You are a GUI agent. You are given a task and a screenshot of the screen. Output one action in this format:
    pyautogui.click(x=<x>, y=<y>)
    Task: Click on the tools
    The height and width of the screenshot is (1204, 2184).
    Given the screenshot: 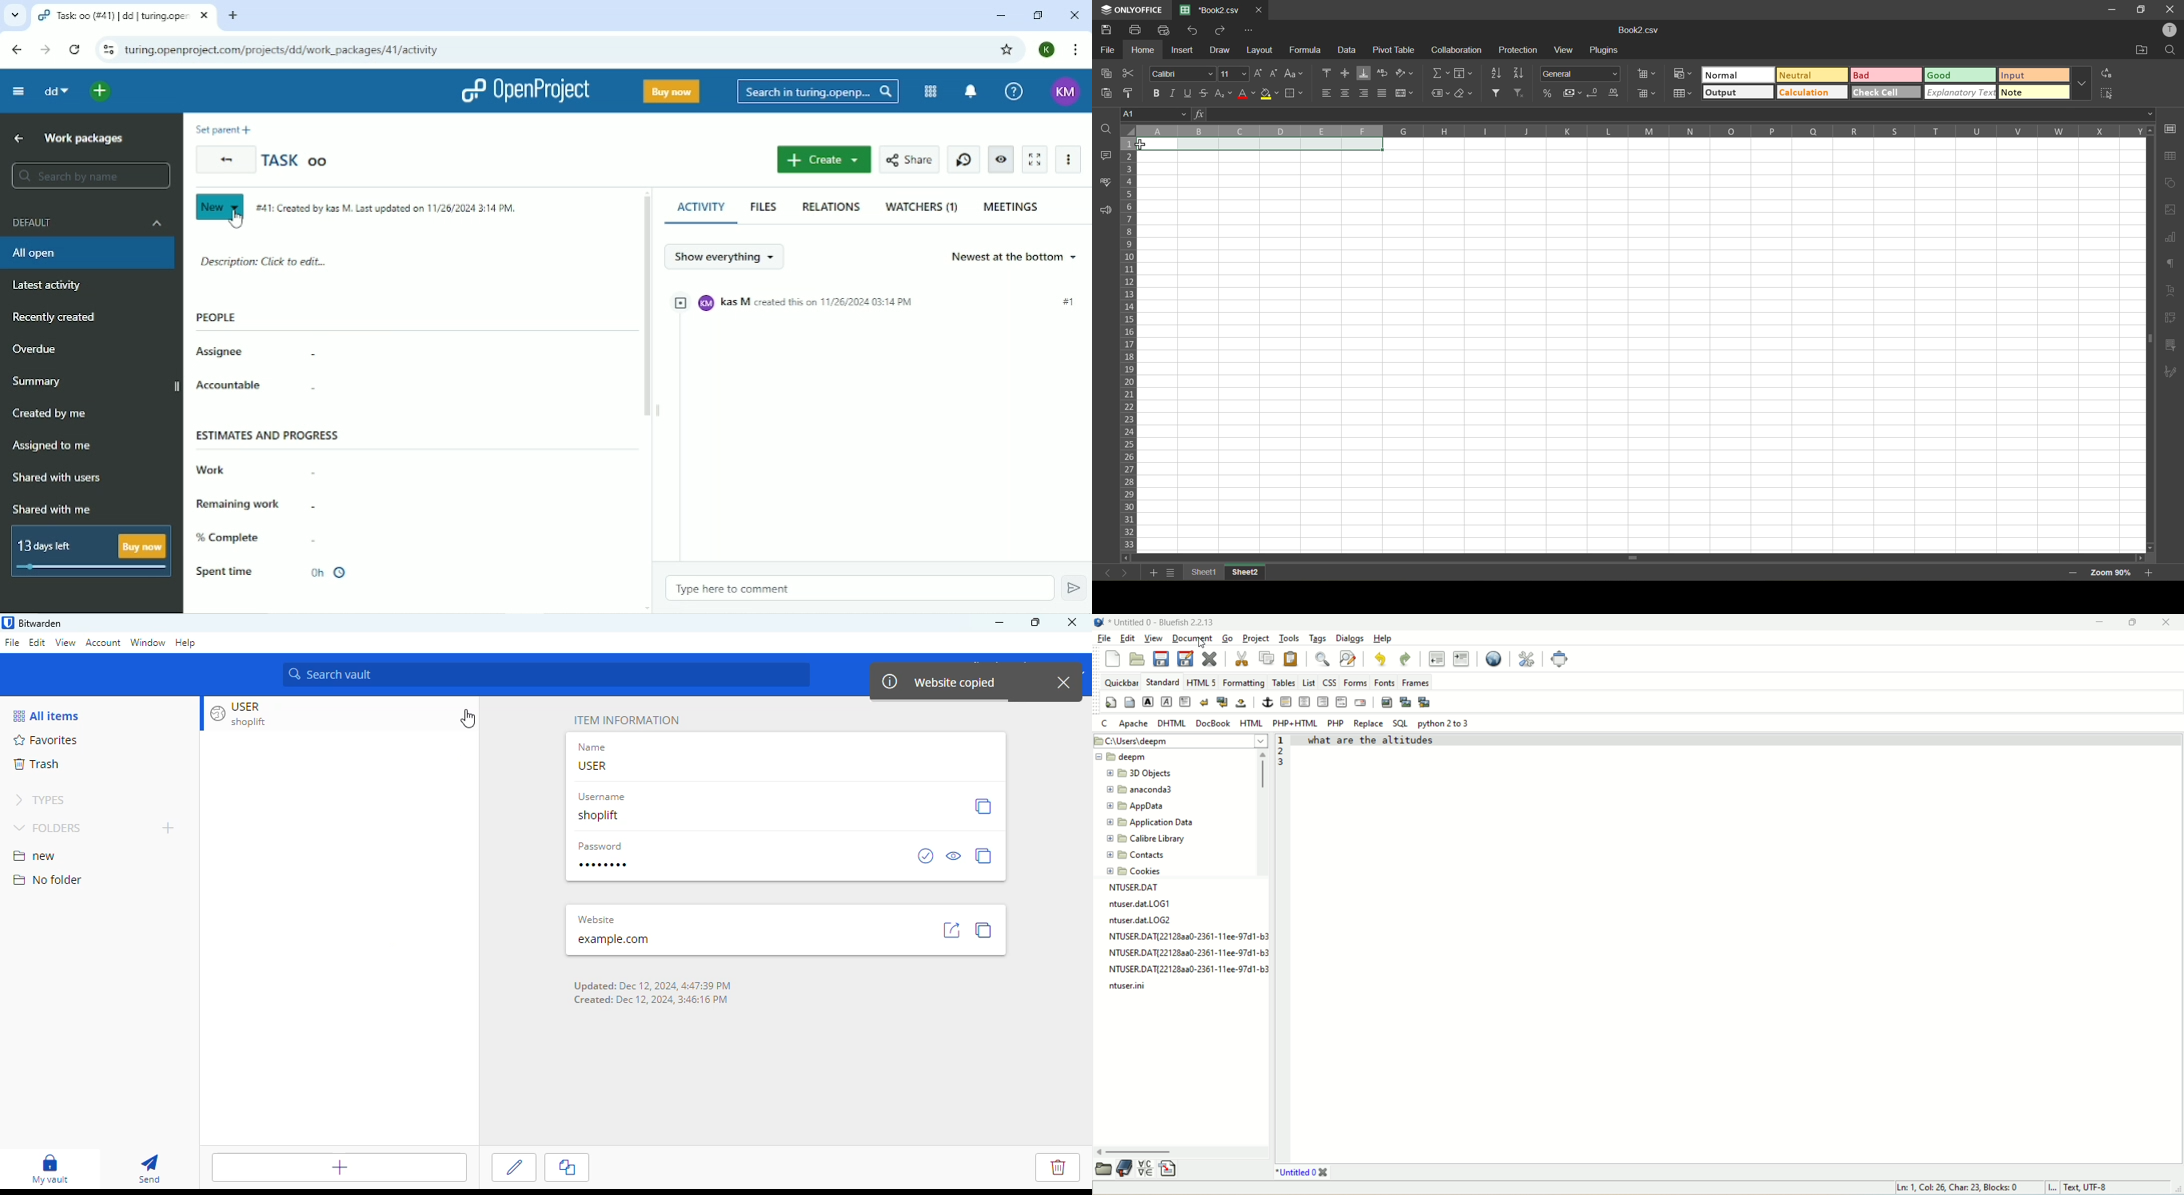 What is the action you would take?
    pyautogui.click(x=1290, y=638)
    